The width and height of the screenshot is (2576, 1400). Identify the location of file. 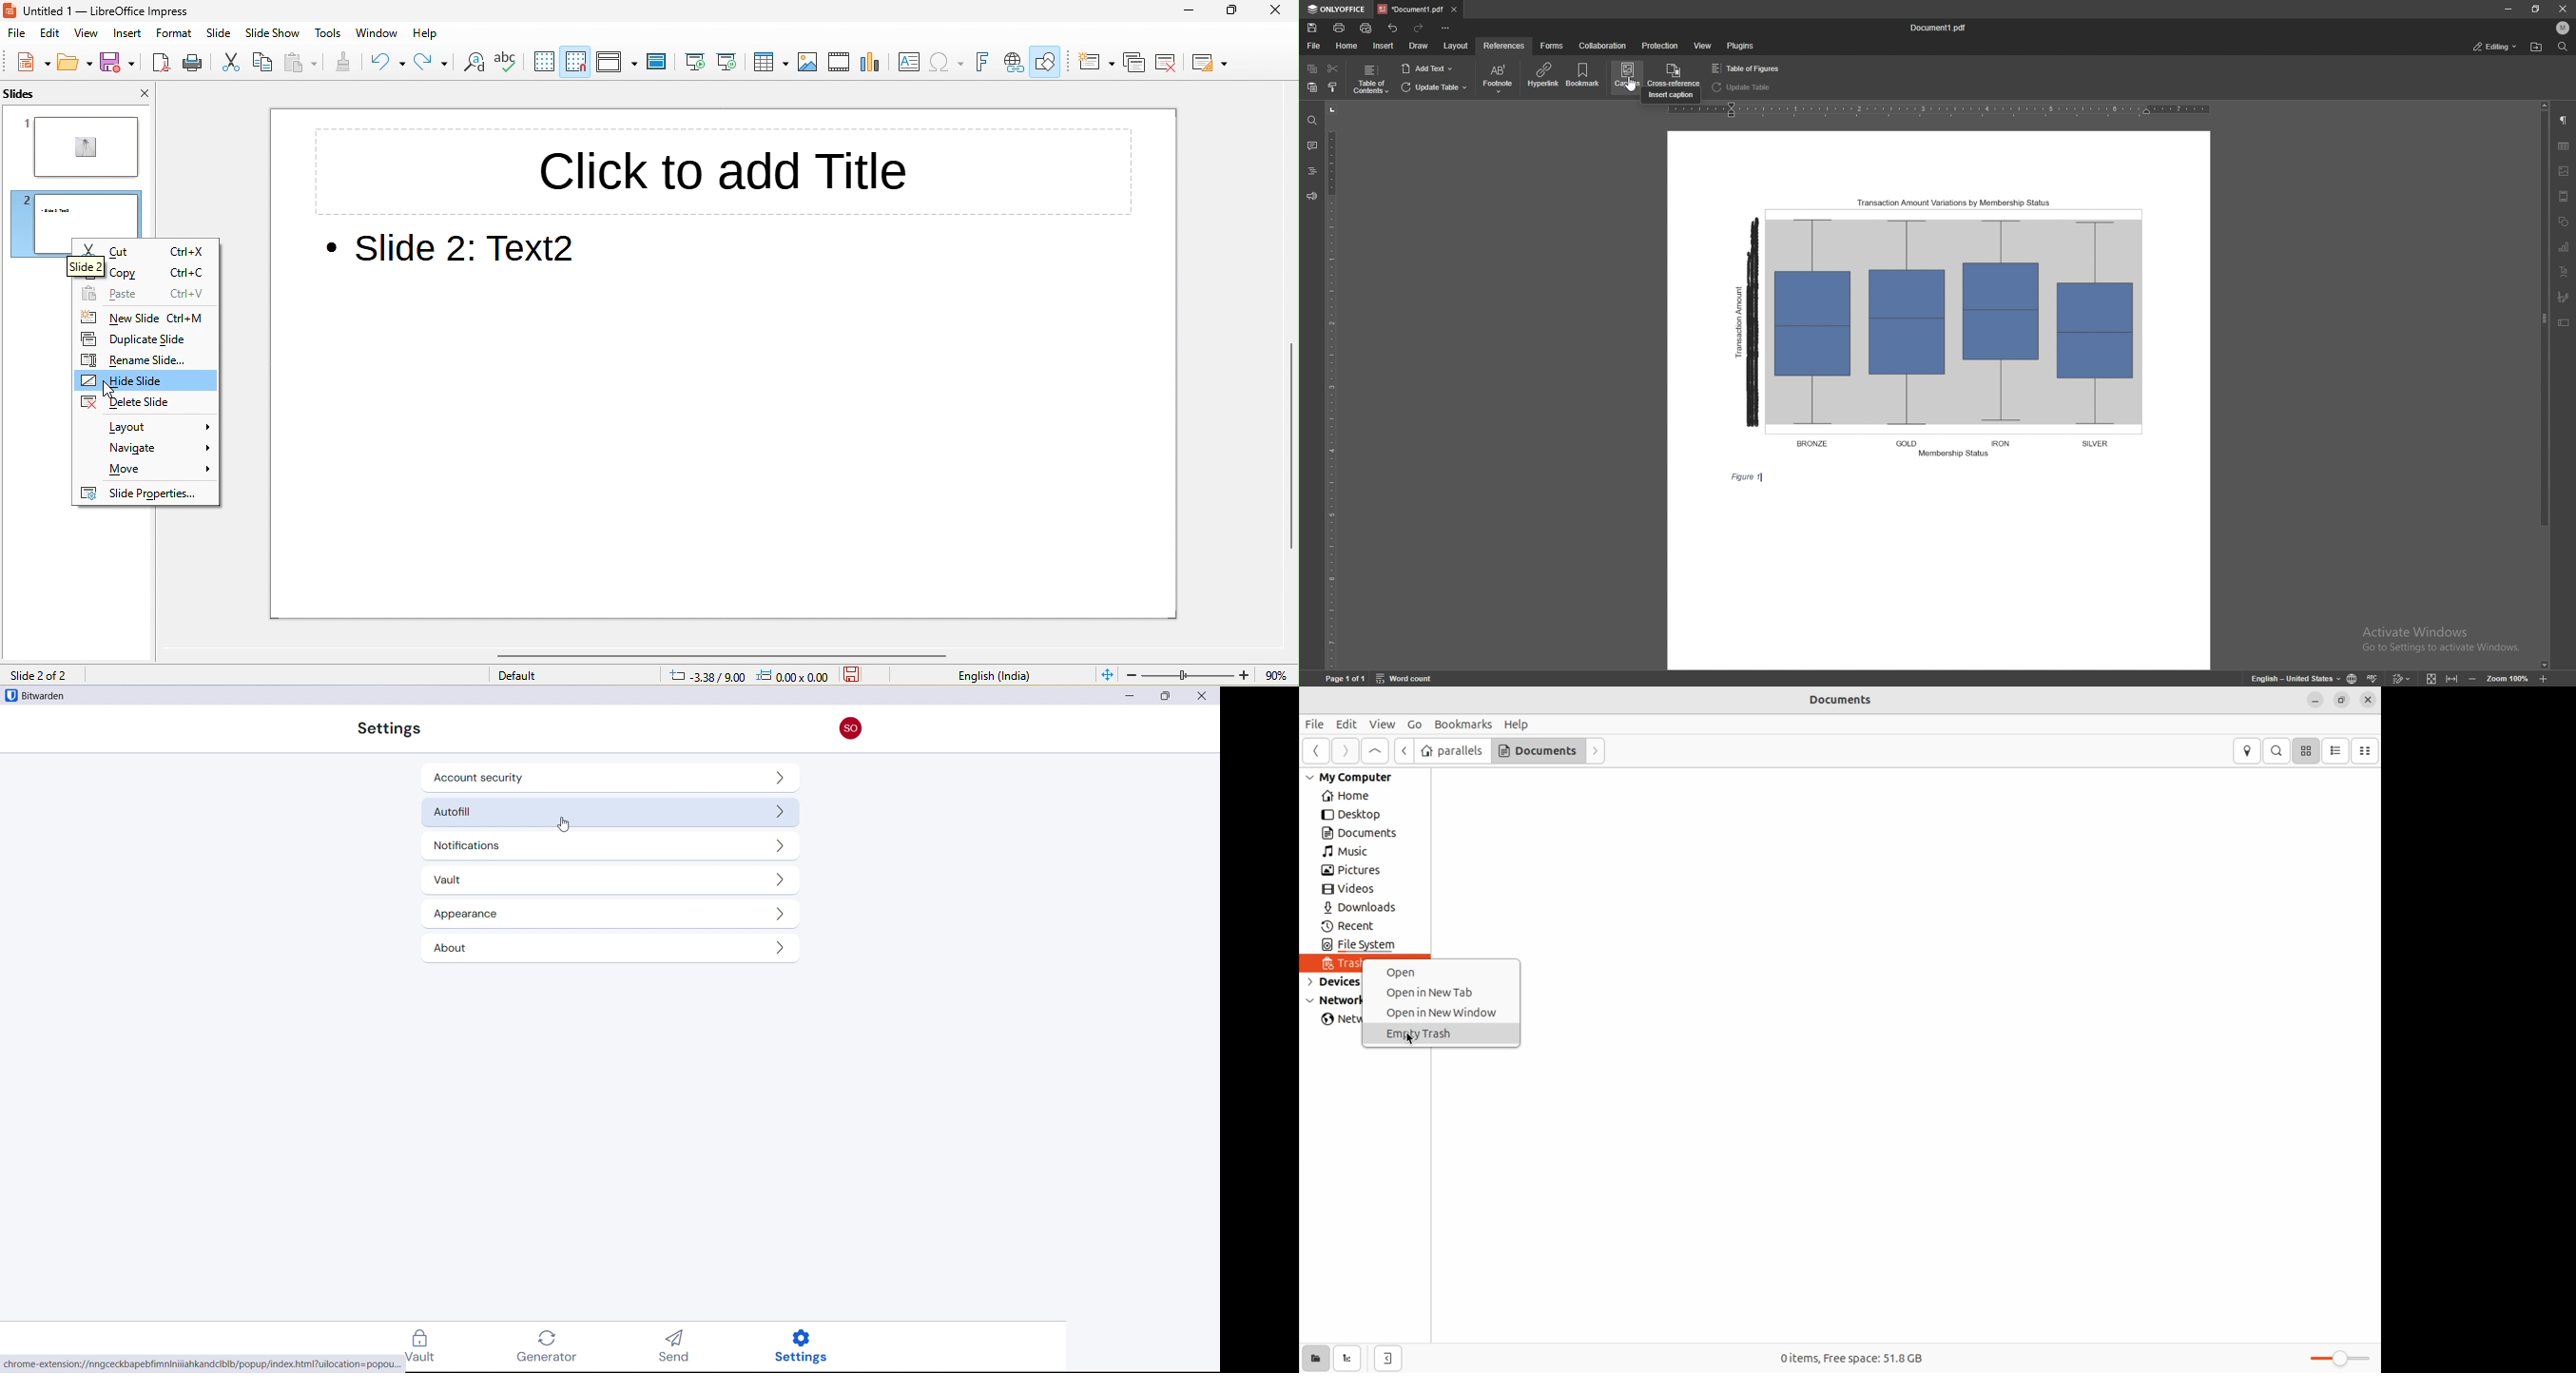
(15, 34).